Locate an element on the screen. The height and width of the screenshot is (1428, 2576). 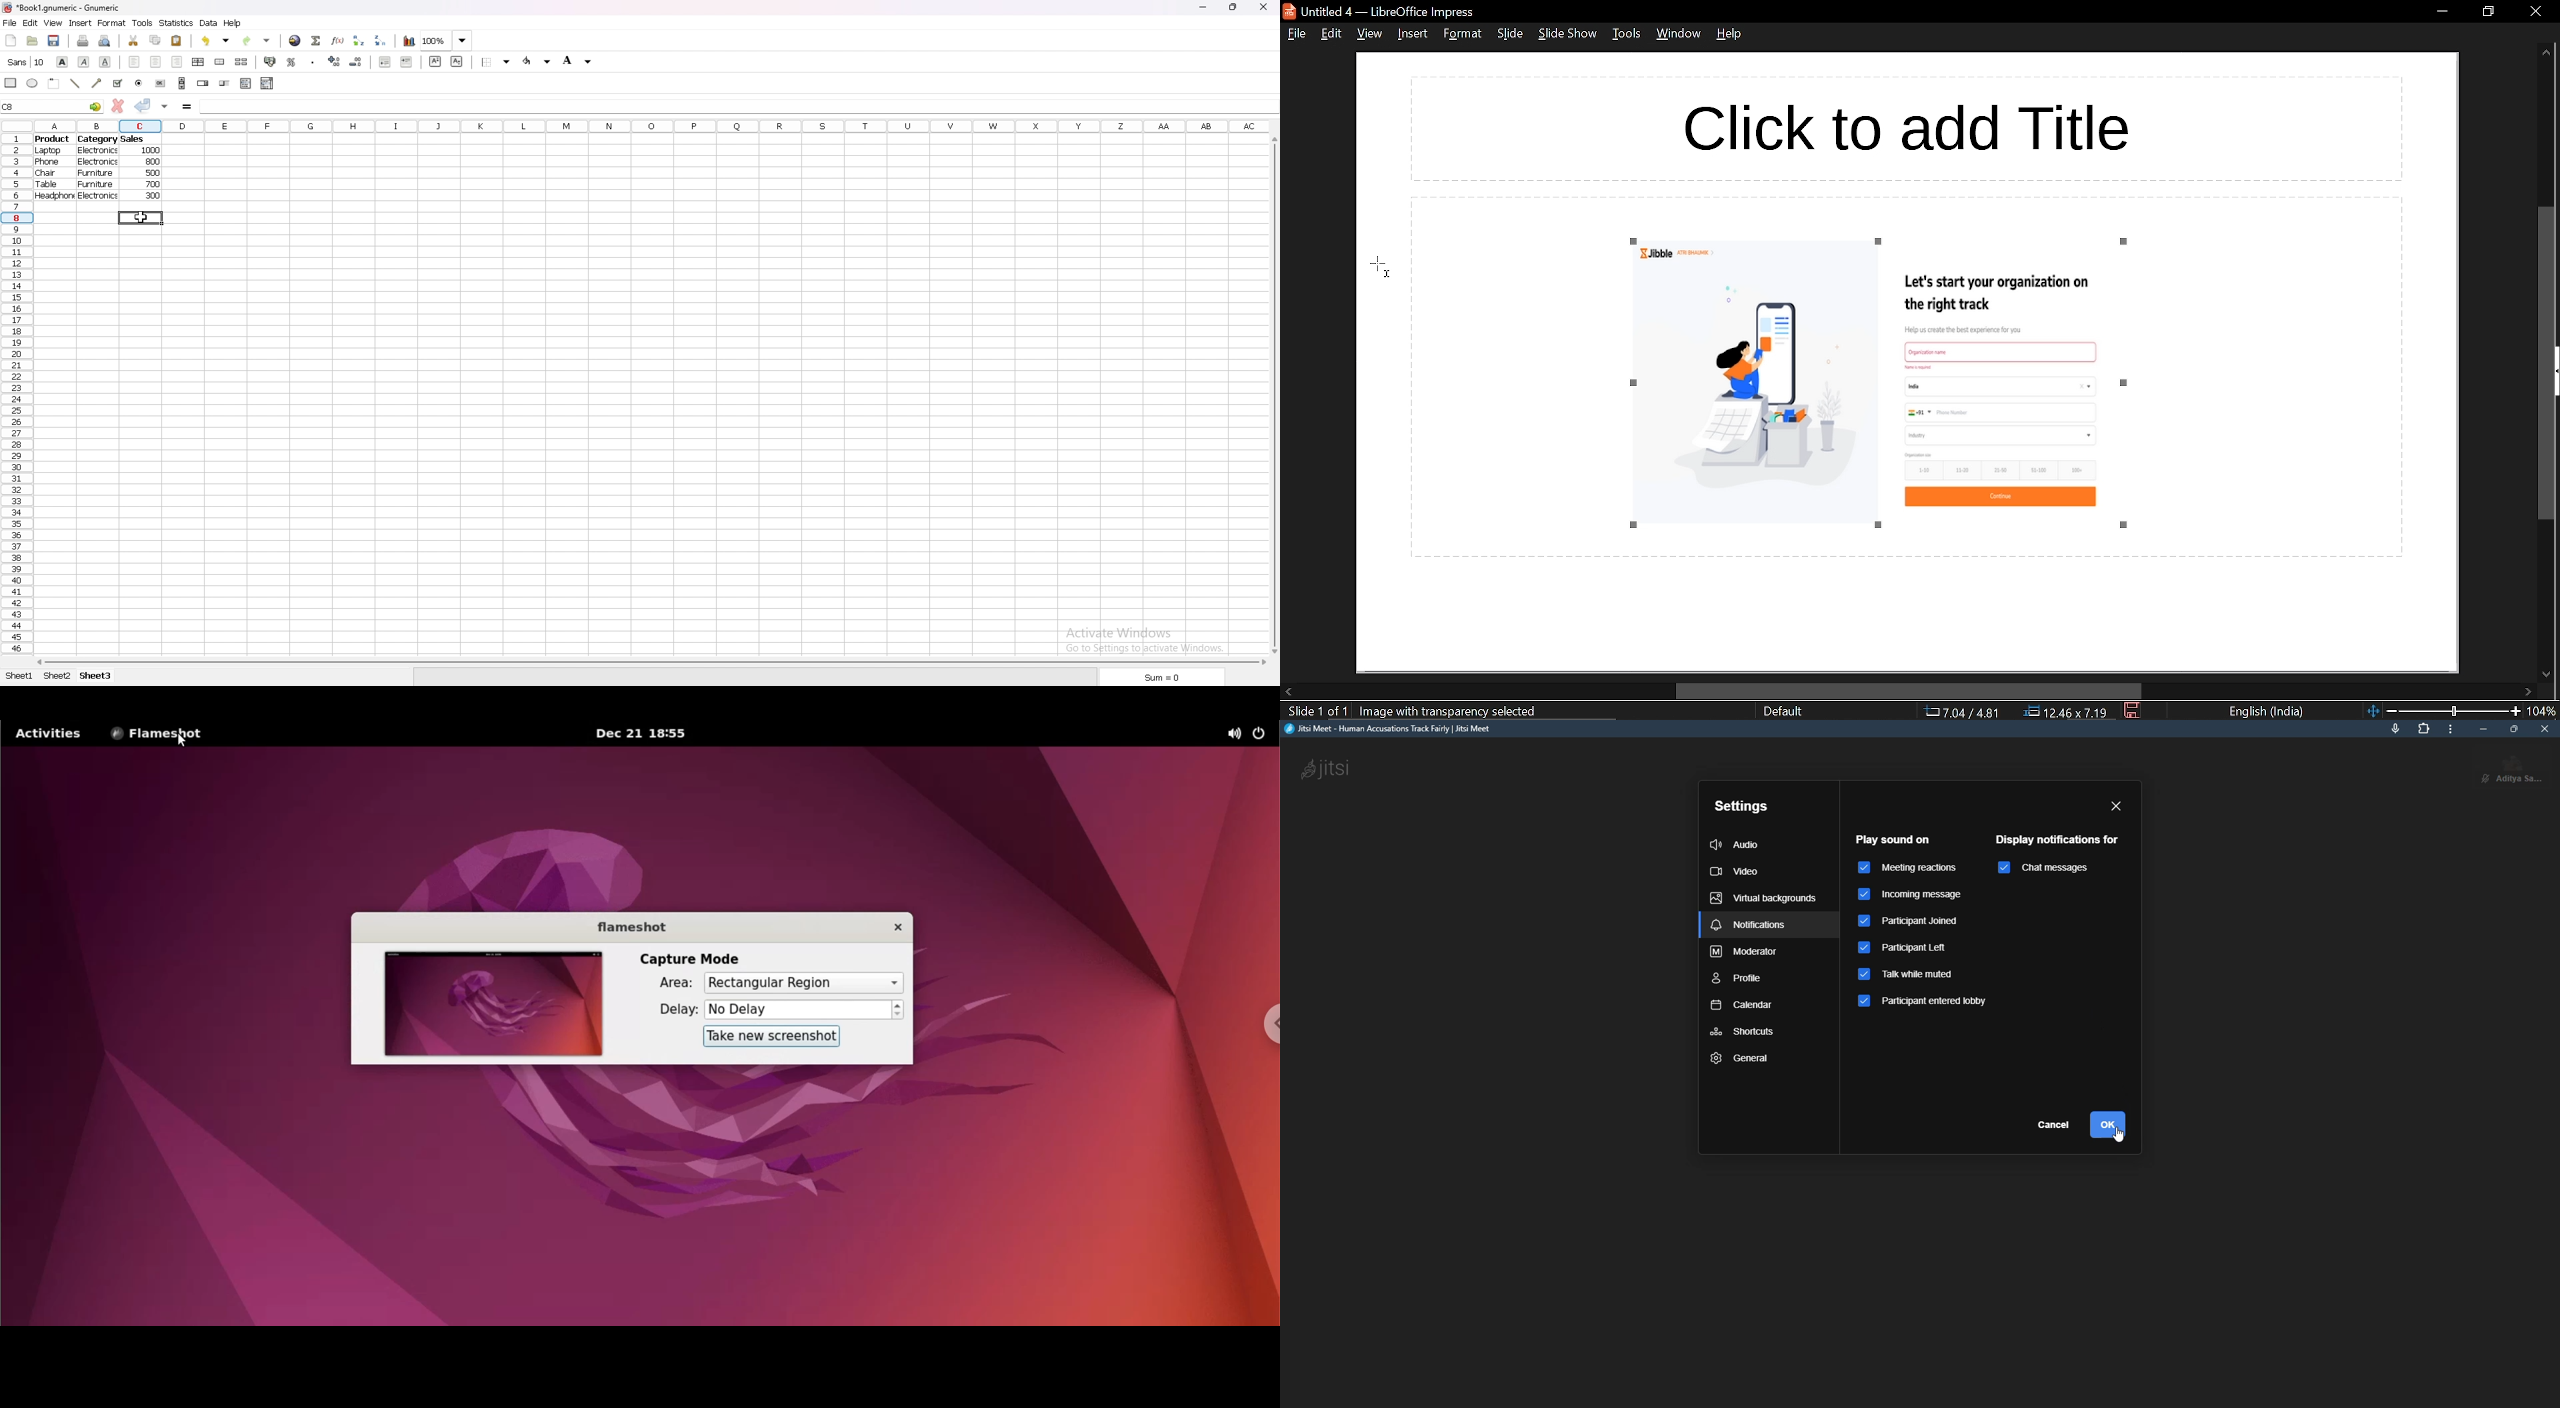
print preview is located at coordinates (105, 40).